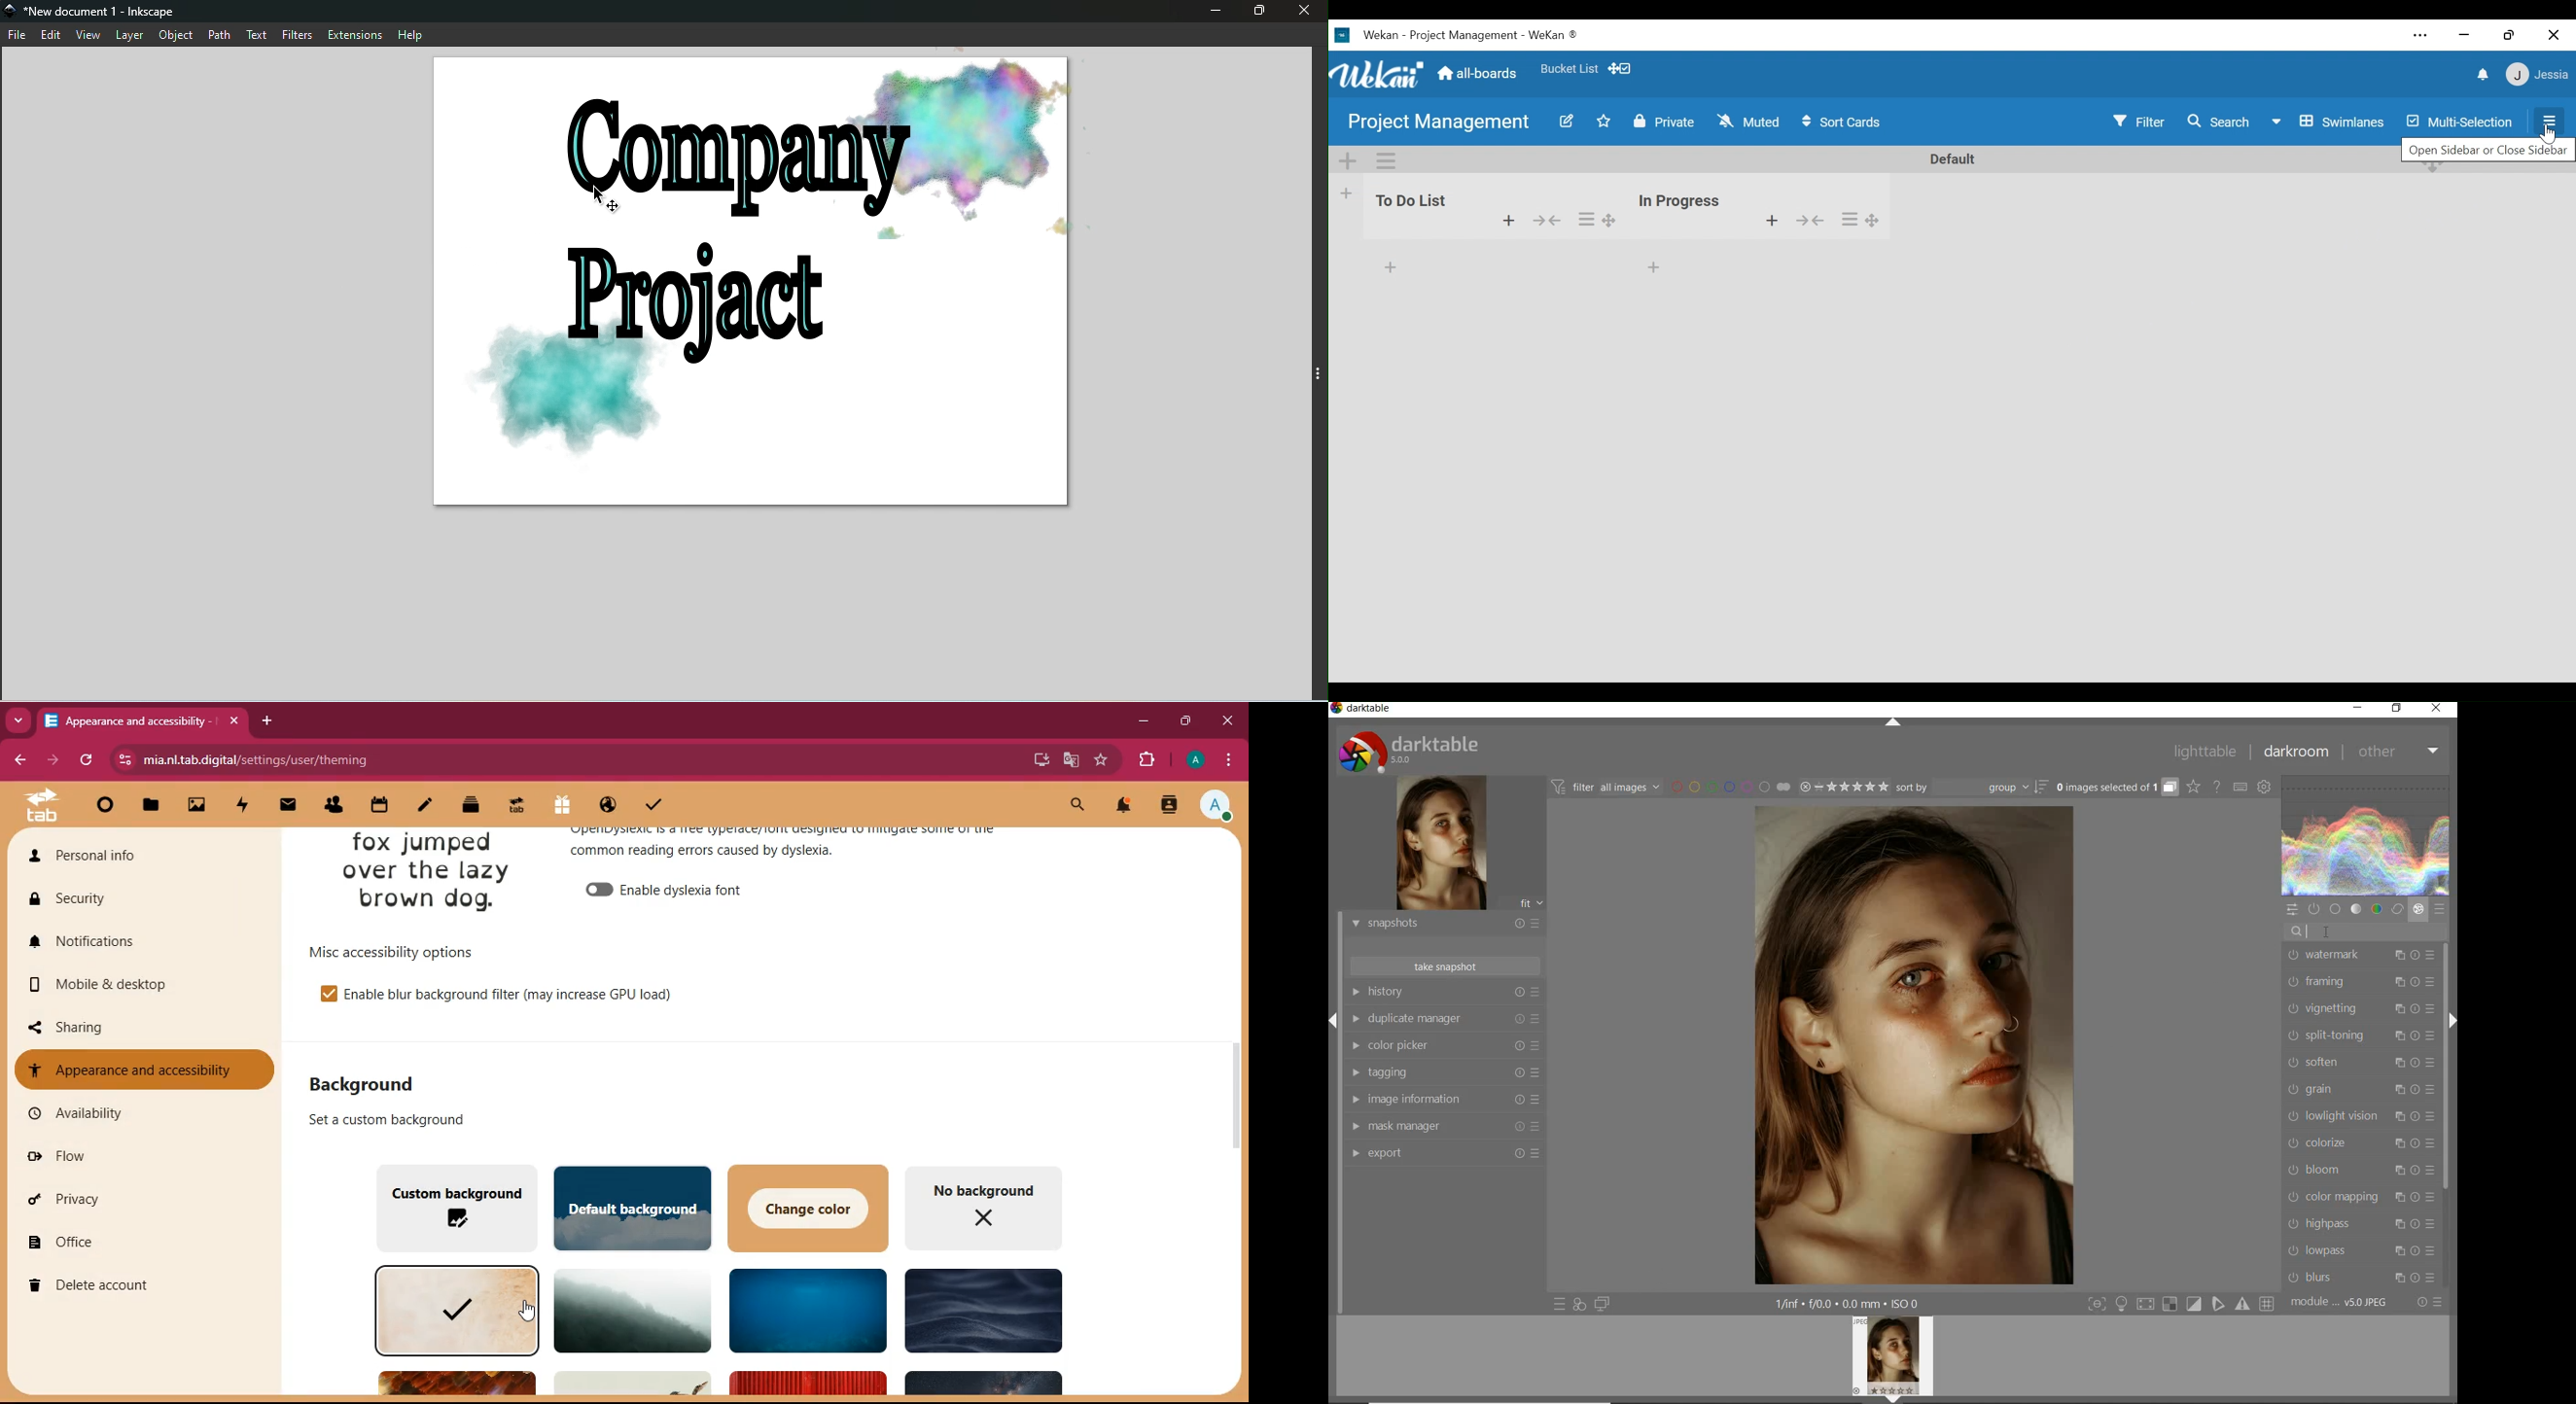 This screenshot has height=1428, width=2576. What do you see at coordinates (2139, 122) in the screenshot?
I see `Filter` at bounding box center [2139, 122].